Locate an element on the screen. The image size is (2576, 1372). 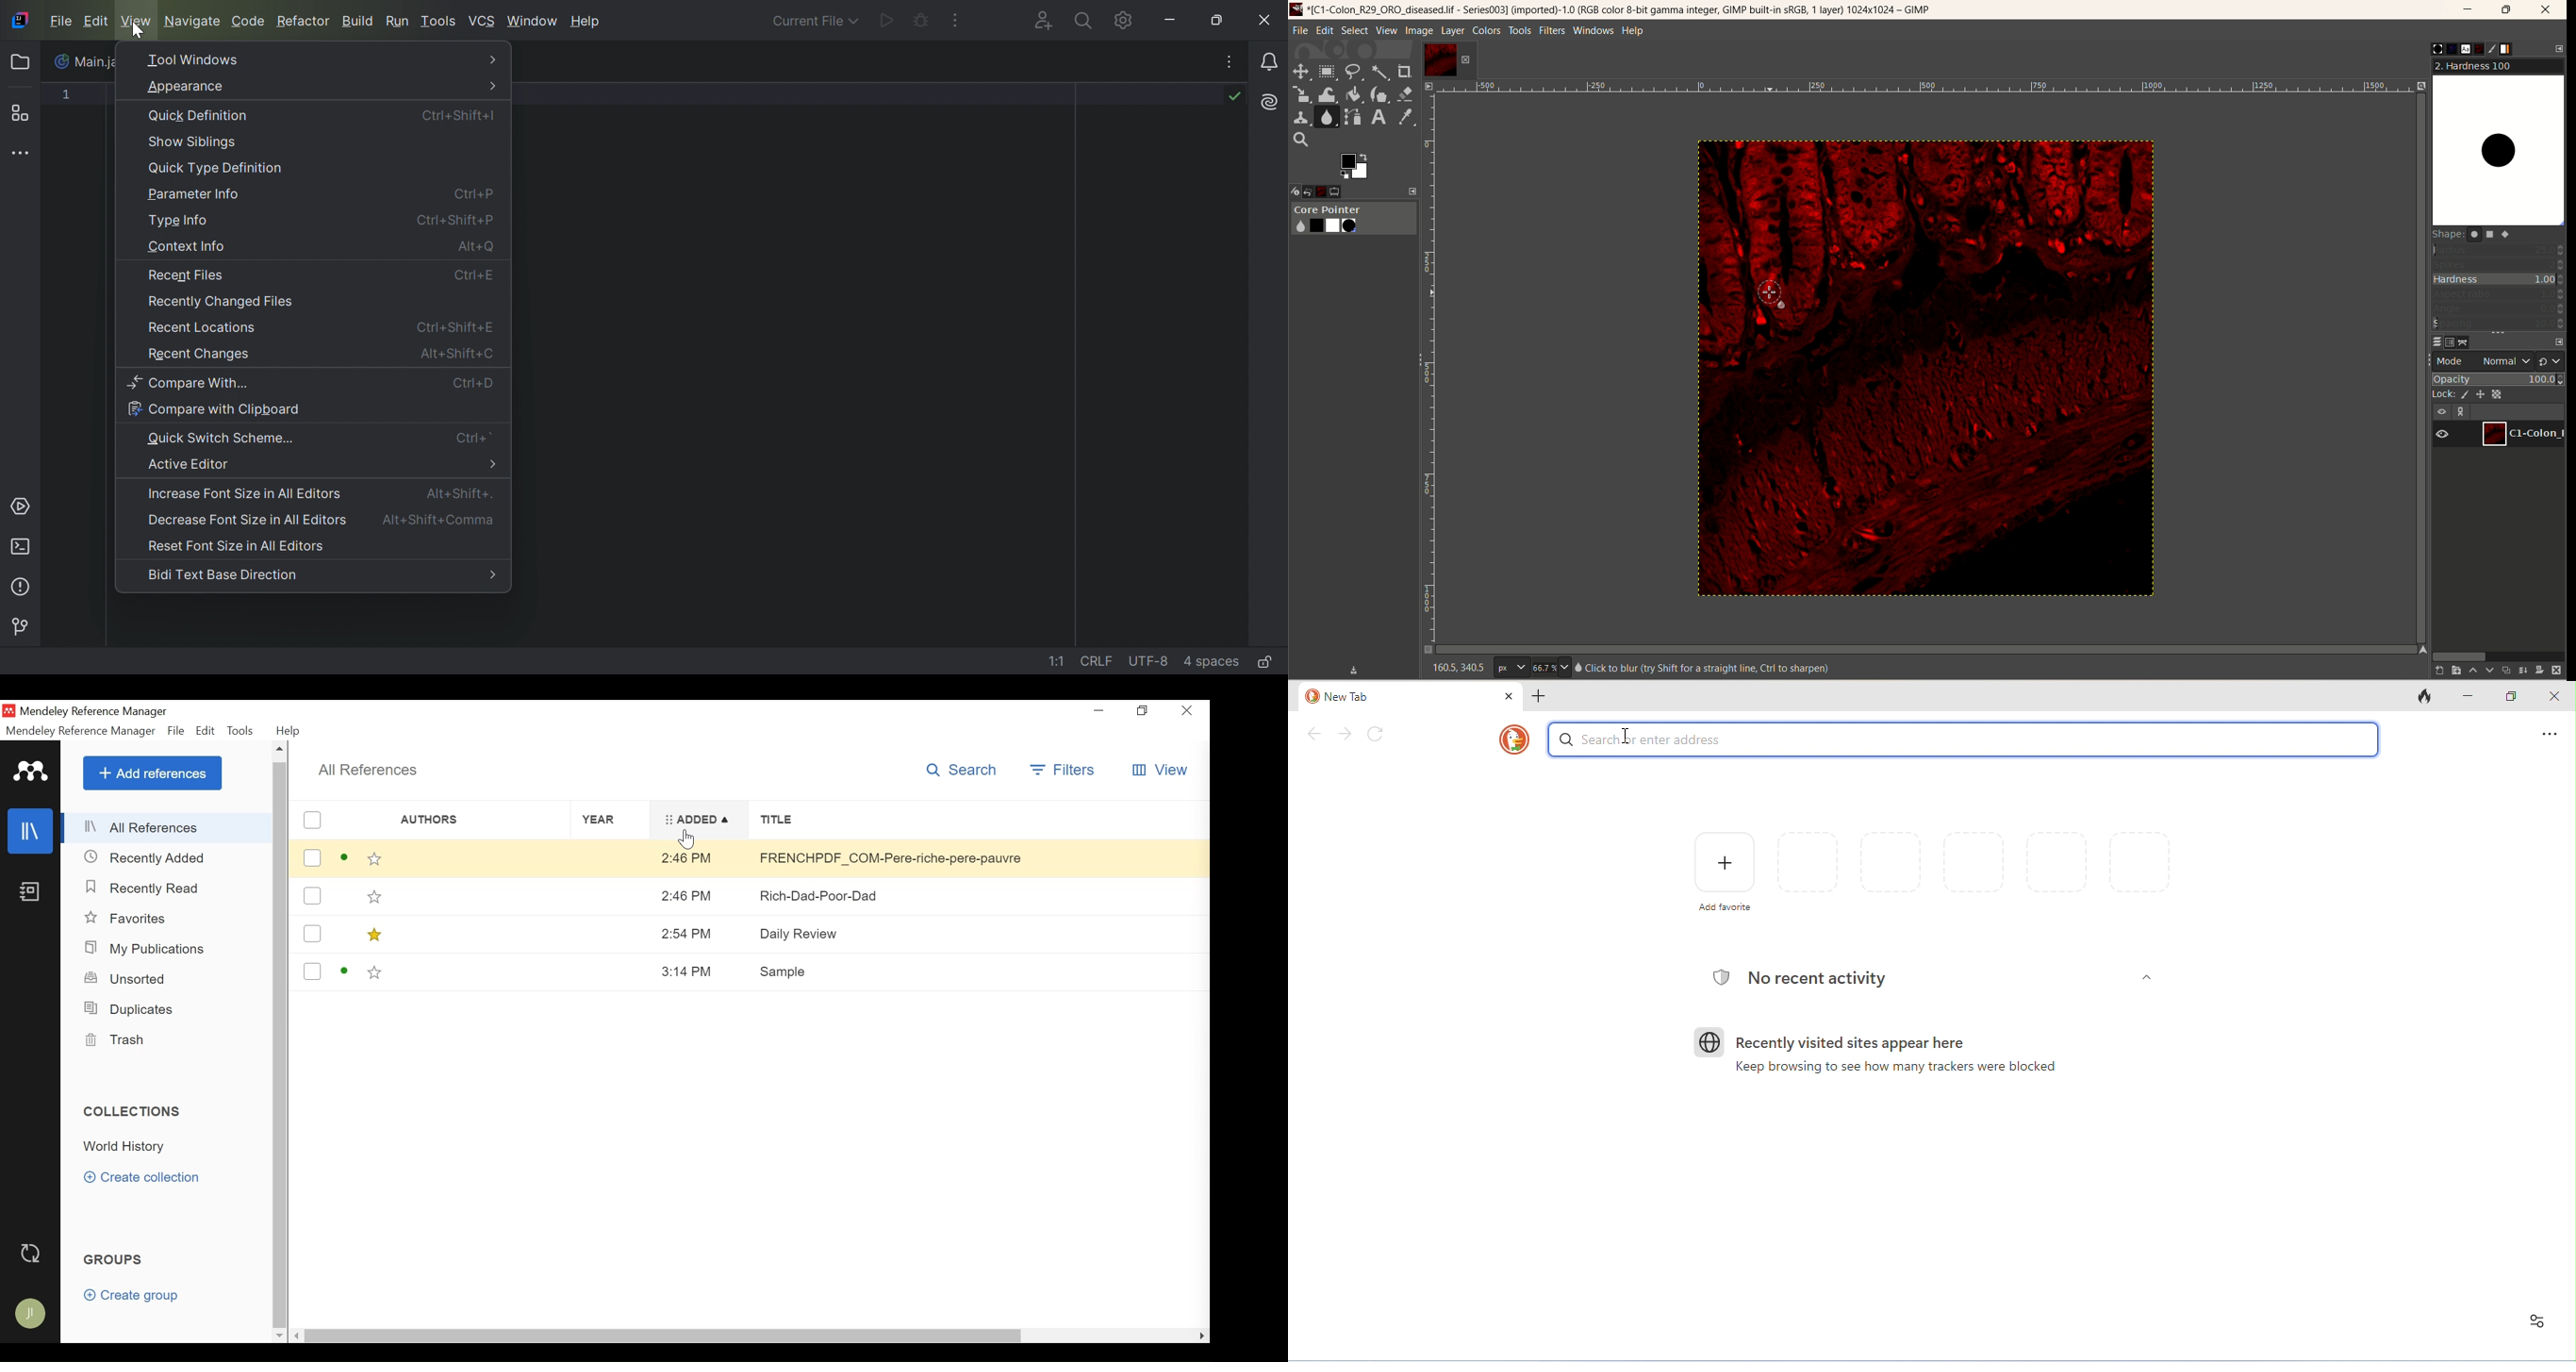
zoom factor is located at coordinates (1550, 668).